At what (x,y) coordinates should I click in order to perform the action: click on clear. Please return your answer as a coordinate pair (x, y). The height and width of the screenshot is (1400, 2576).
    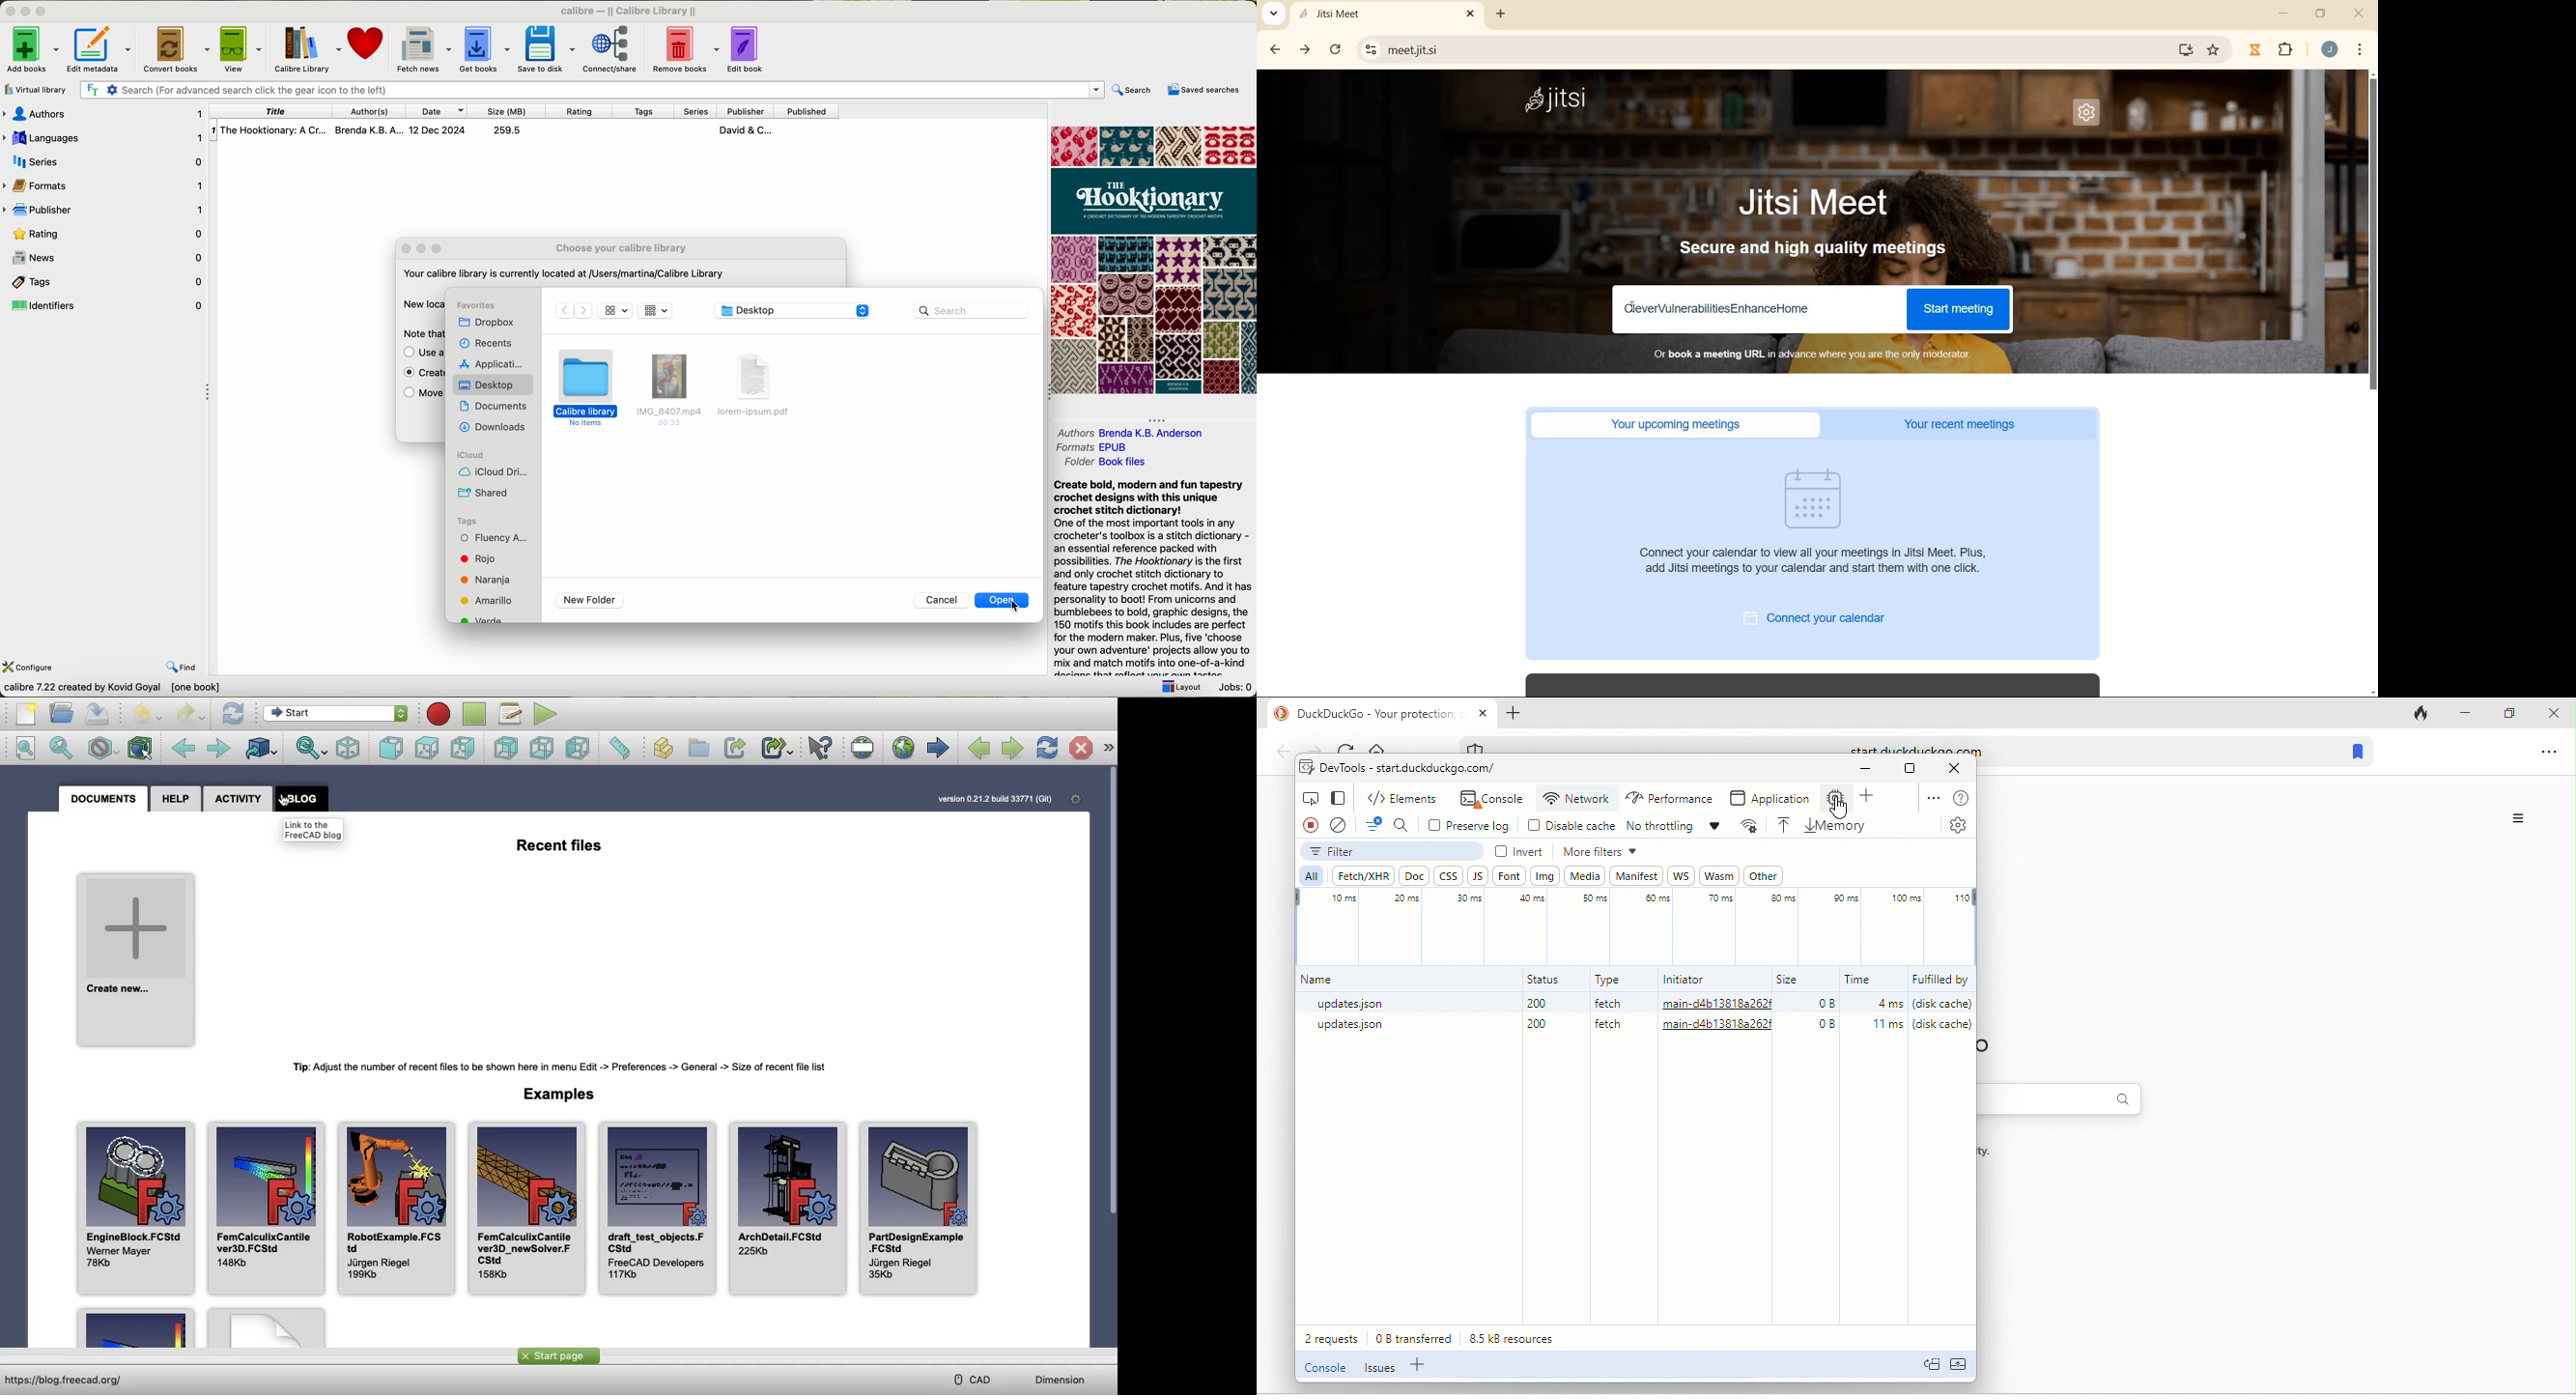
    Looking at the image, I should click on (1342, 825).